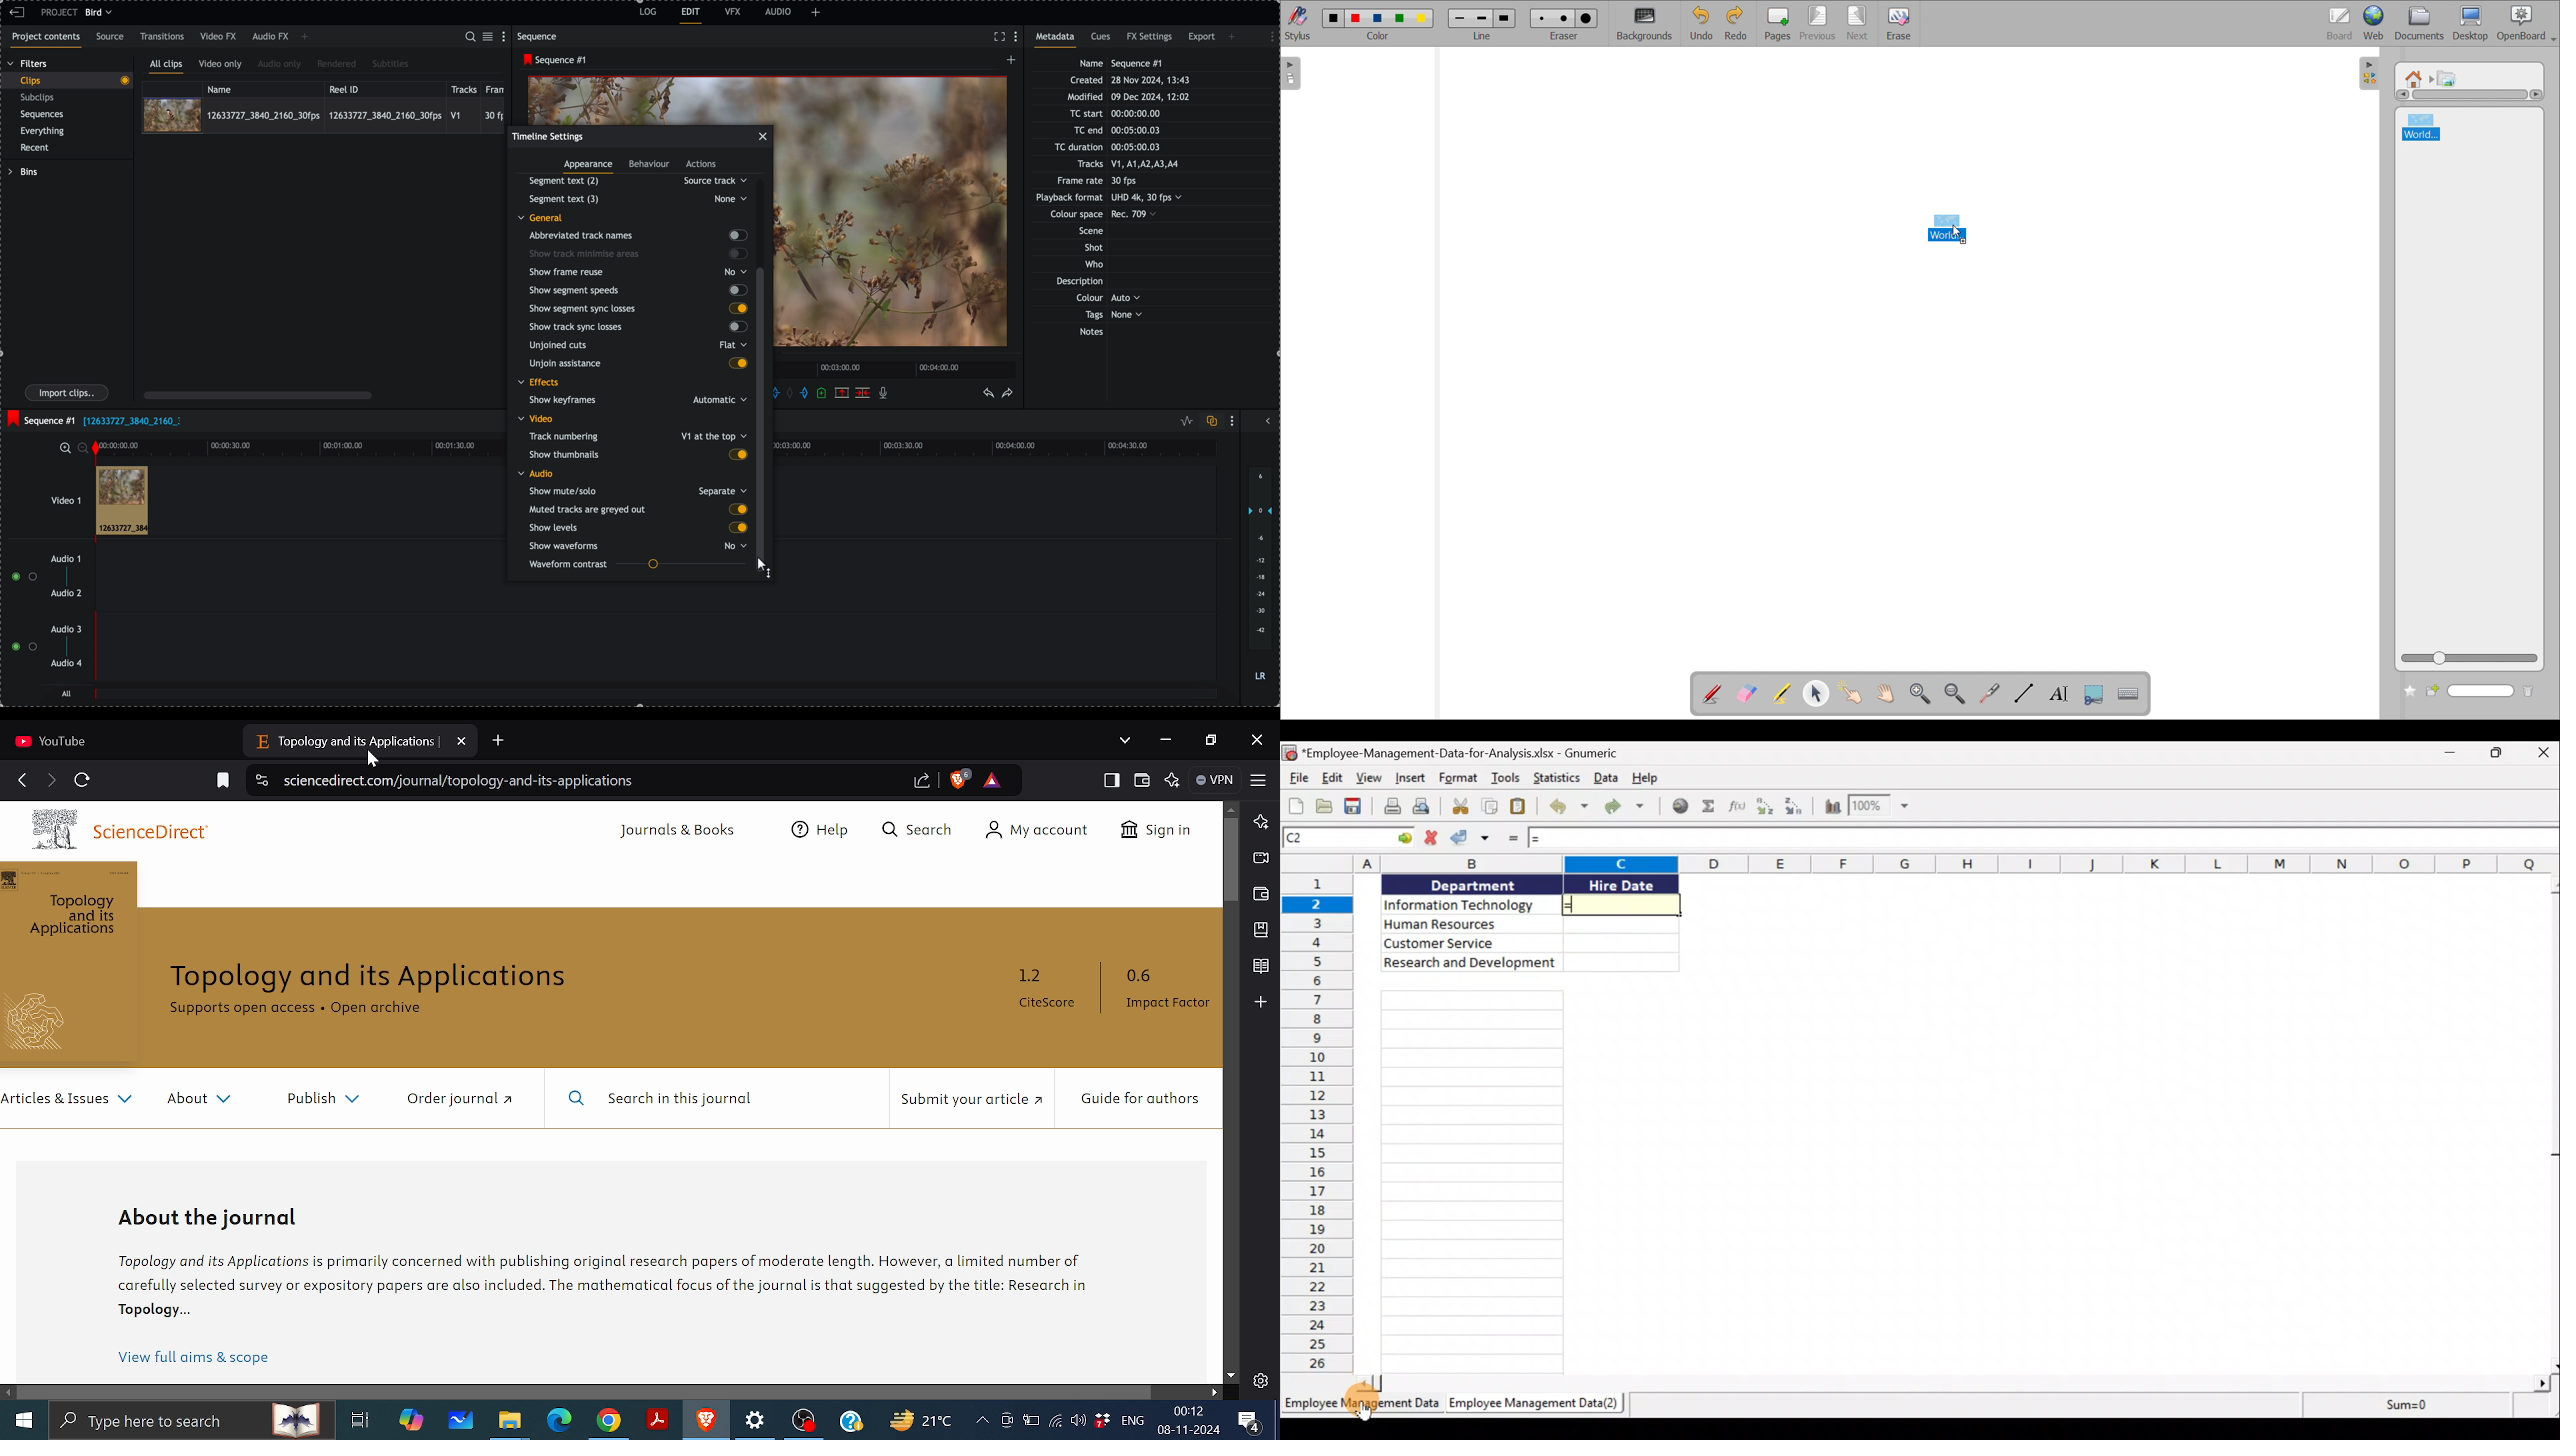 This screenshot has height=1456, width=2576. What do you see at coordinates (1184, 422) in the screenshot?
I see `toggle audio levels editing` at bounding box center [1184, 422].